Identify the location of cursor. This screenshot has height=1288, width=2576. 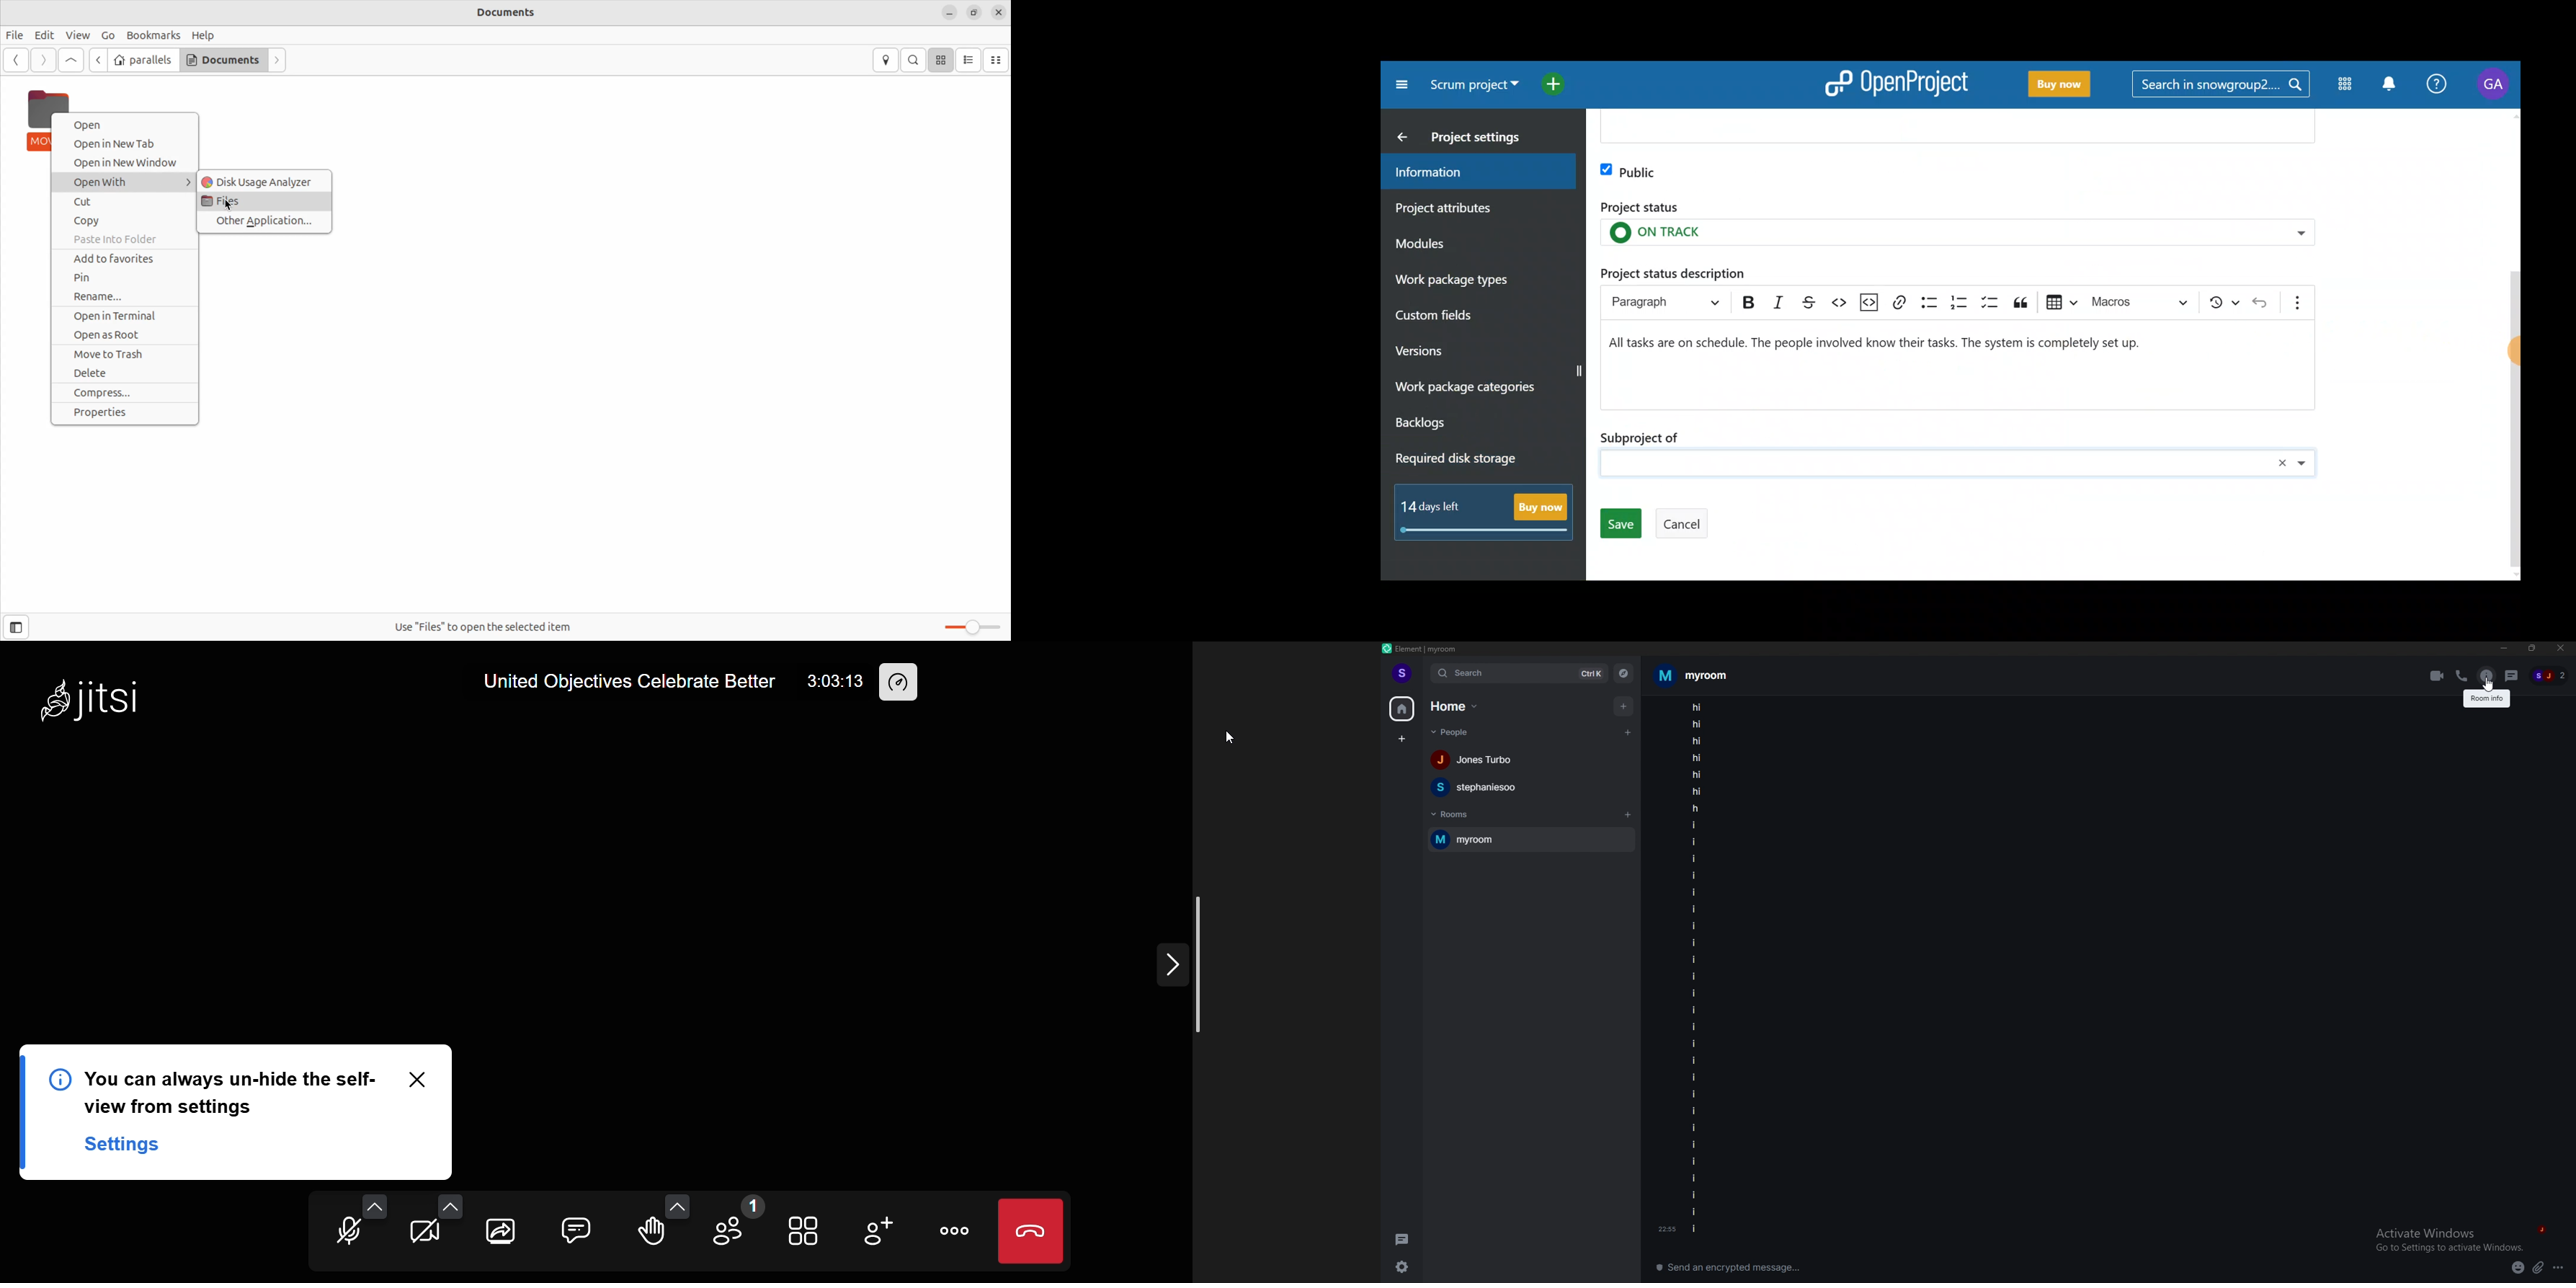
(1226, 739).